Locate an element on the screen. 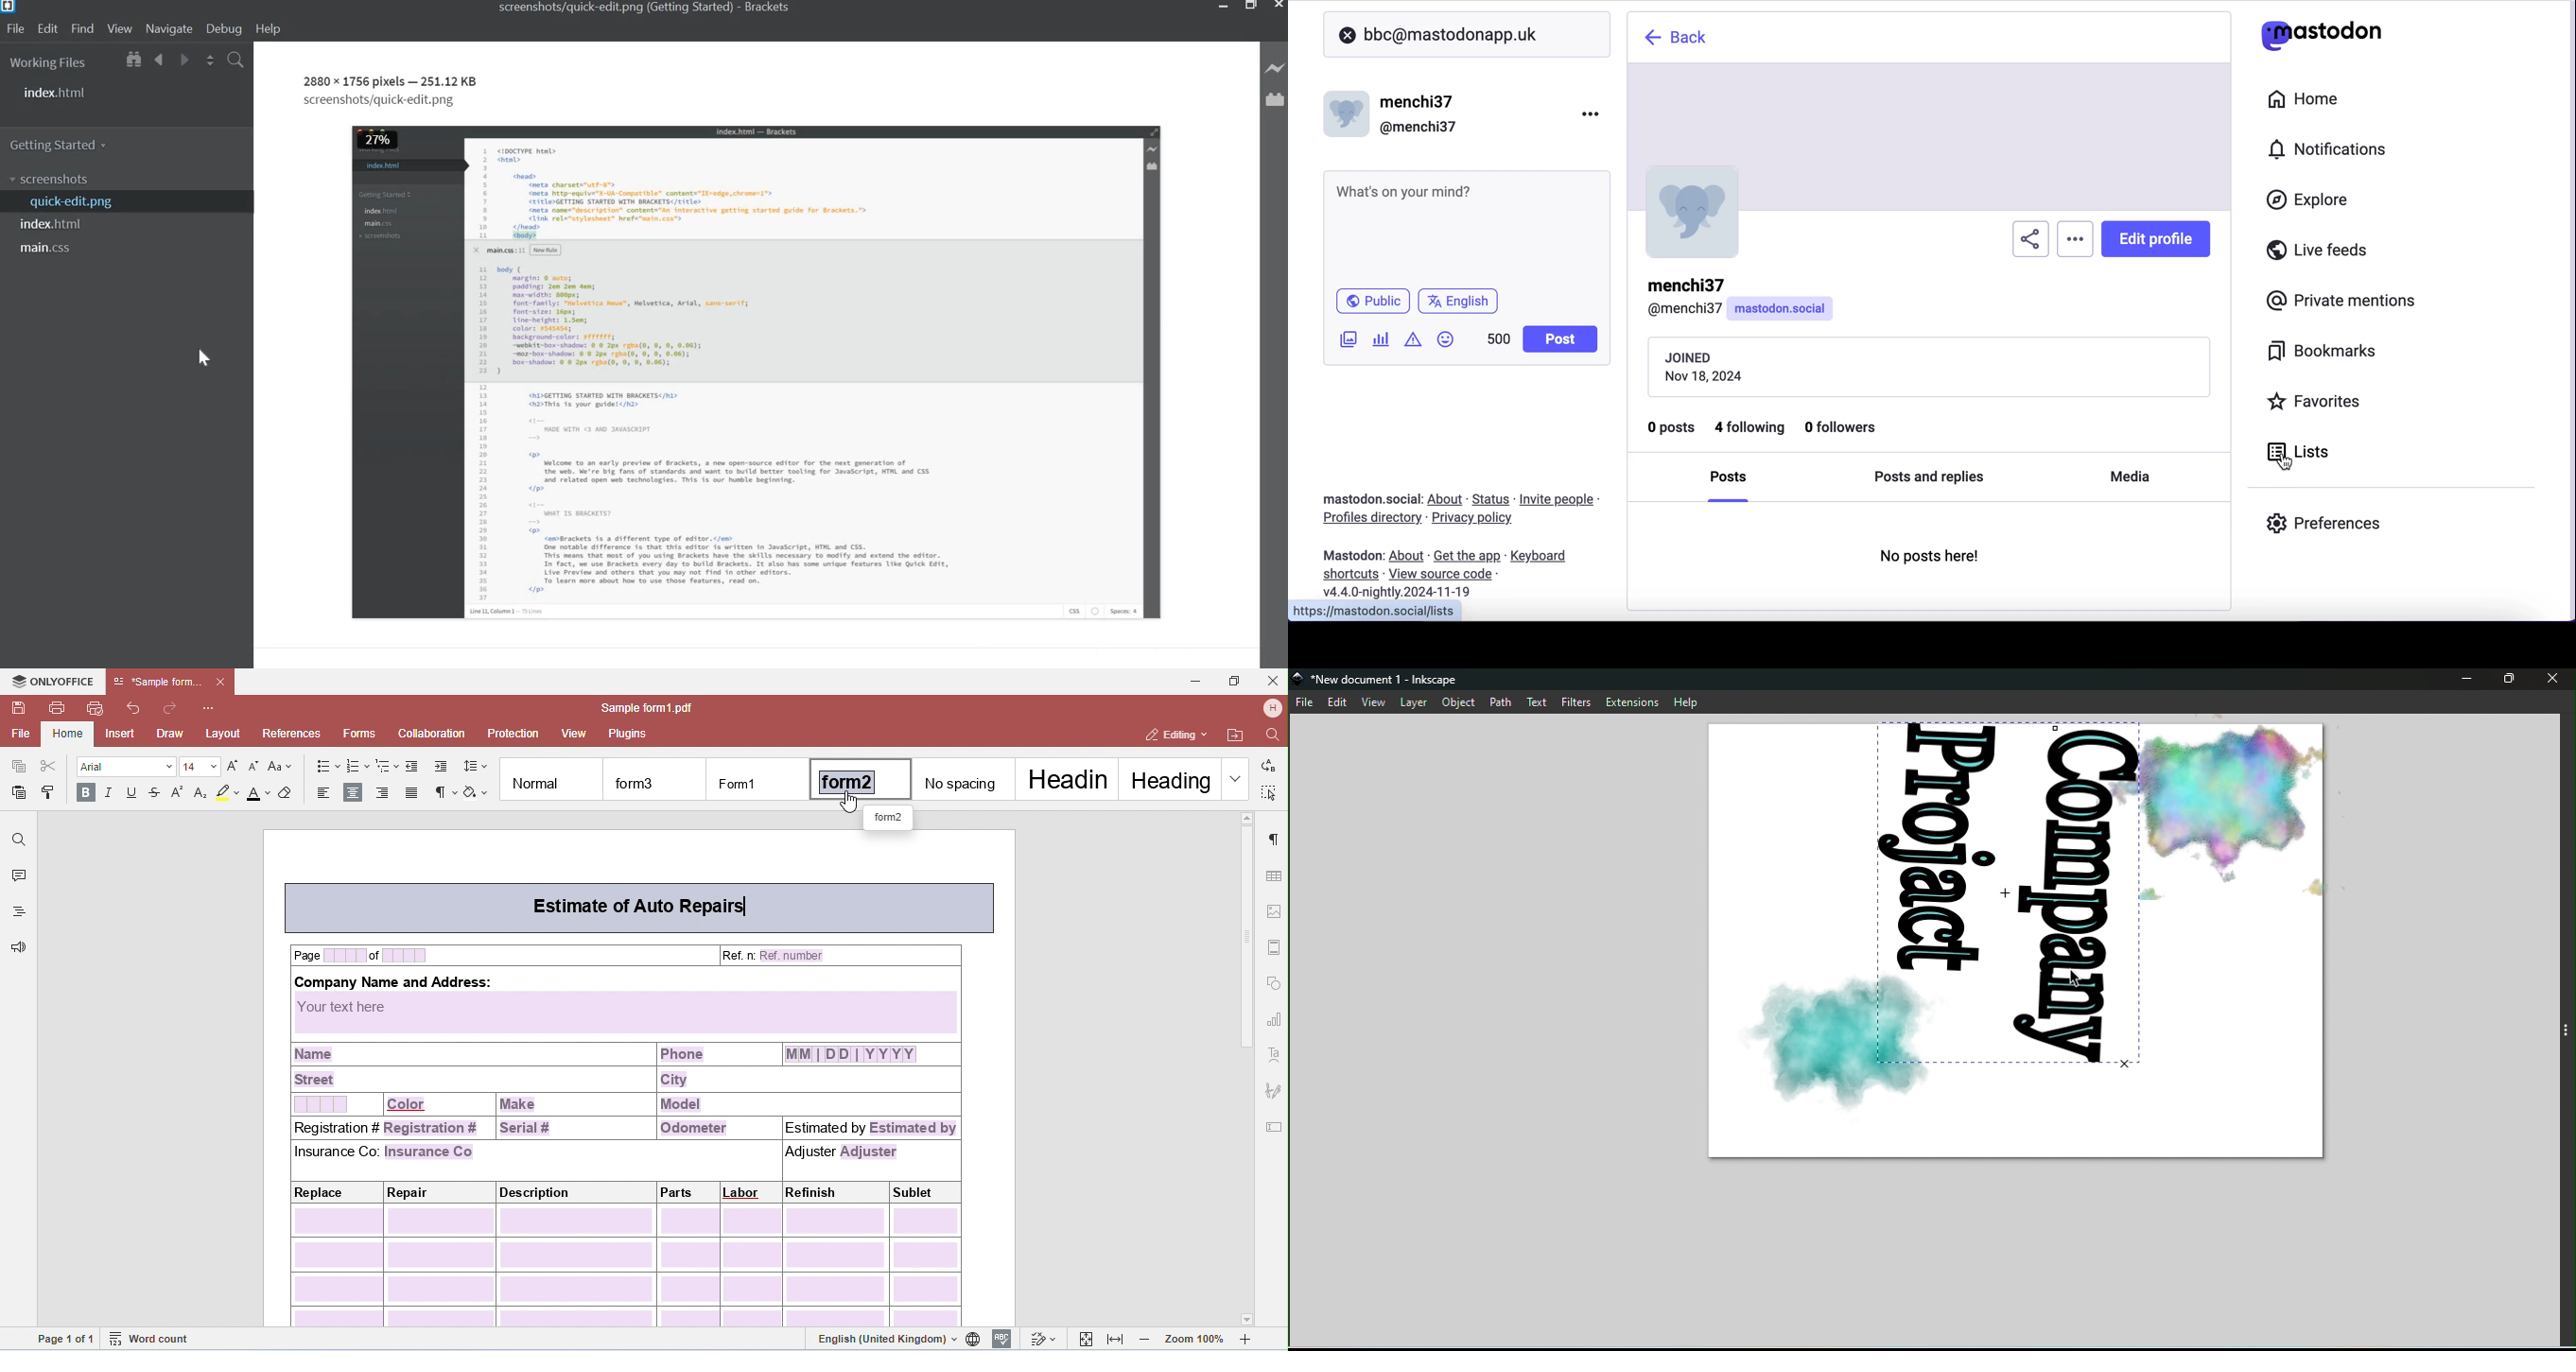  Edit is located at coordinates (48, 29).